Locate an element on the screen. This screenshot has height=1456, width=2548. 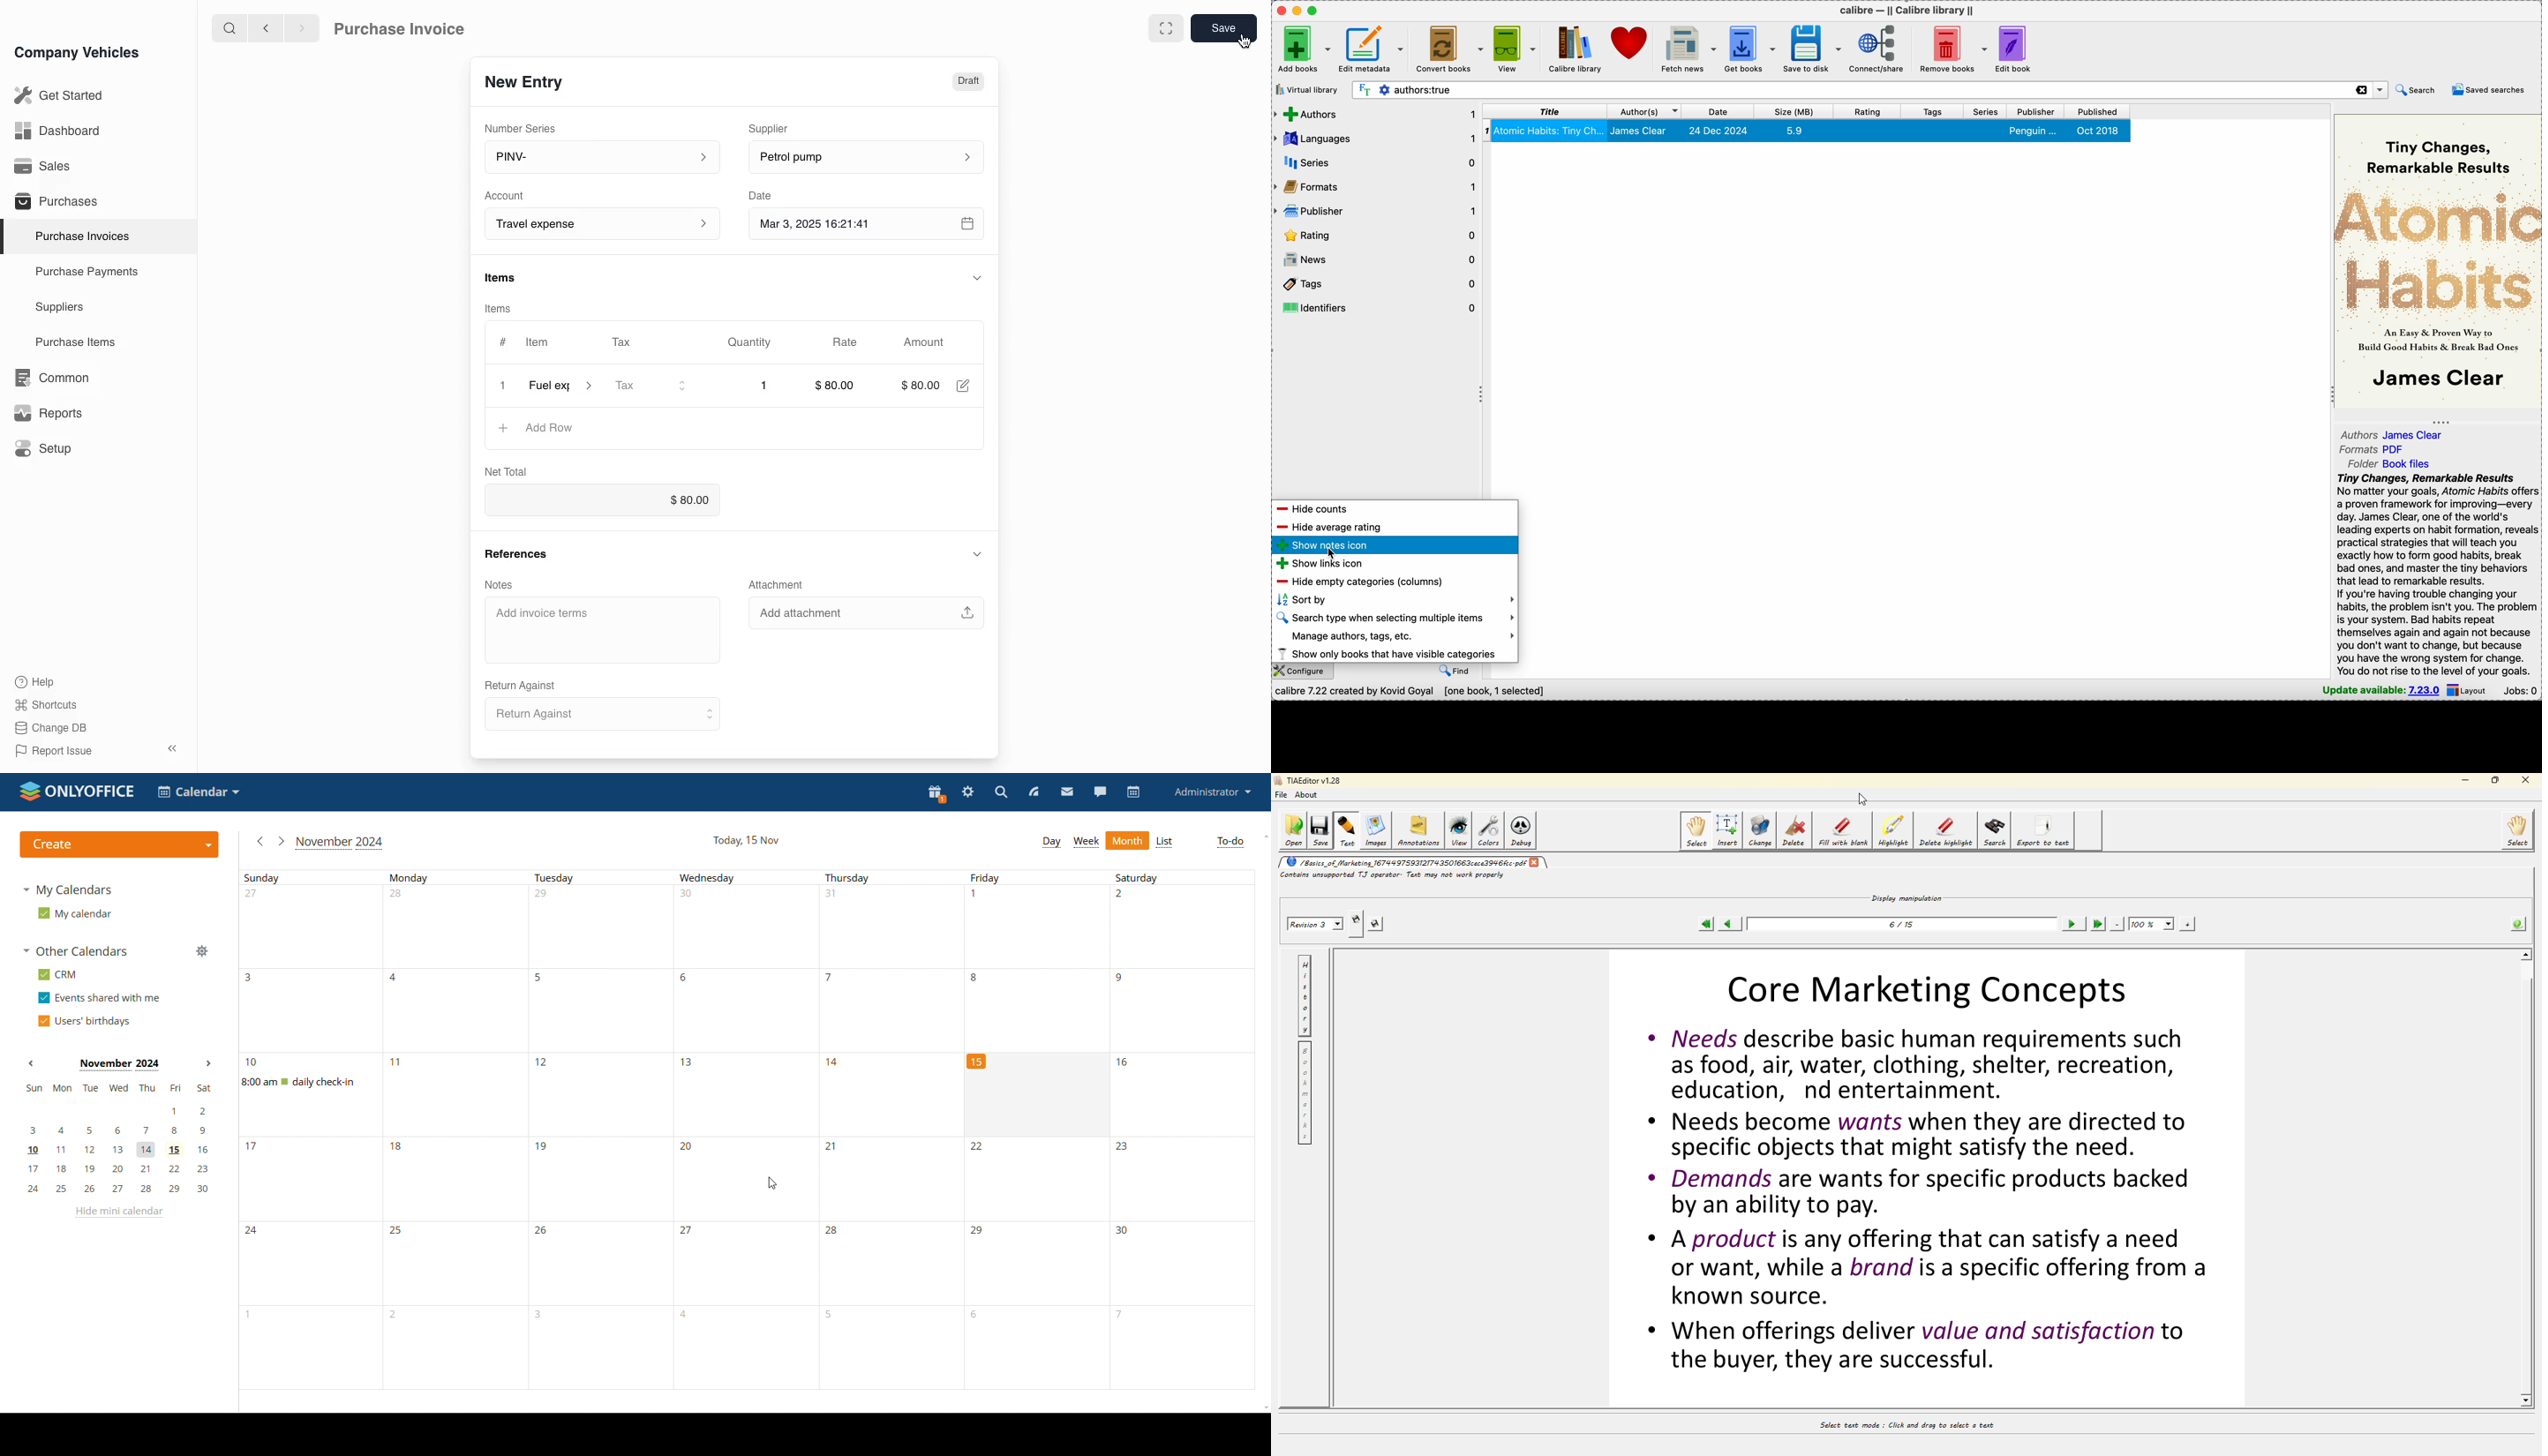
Purchase Payments is located at coordinates (85, 272).